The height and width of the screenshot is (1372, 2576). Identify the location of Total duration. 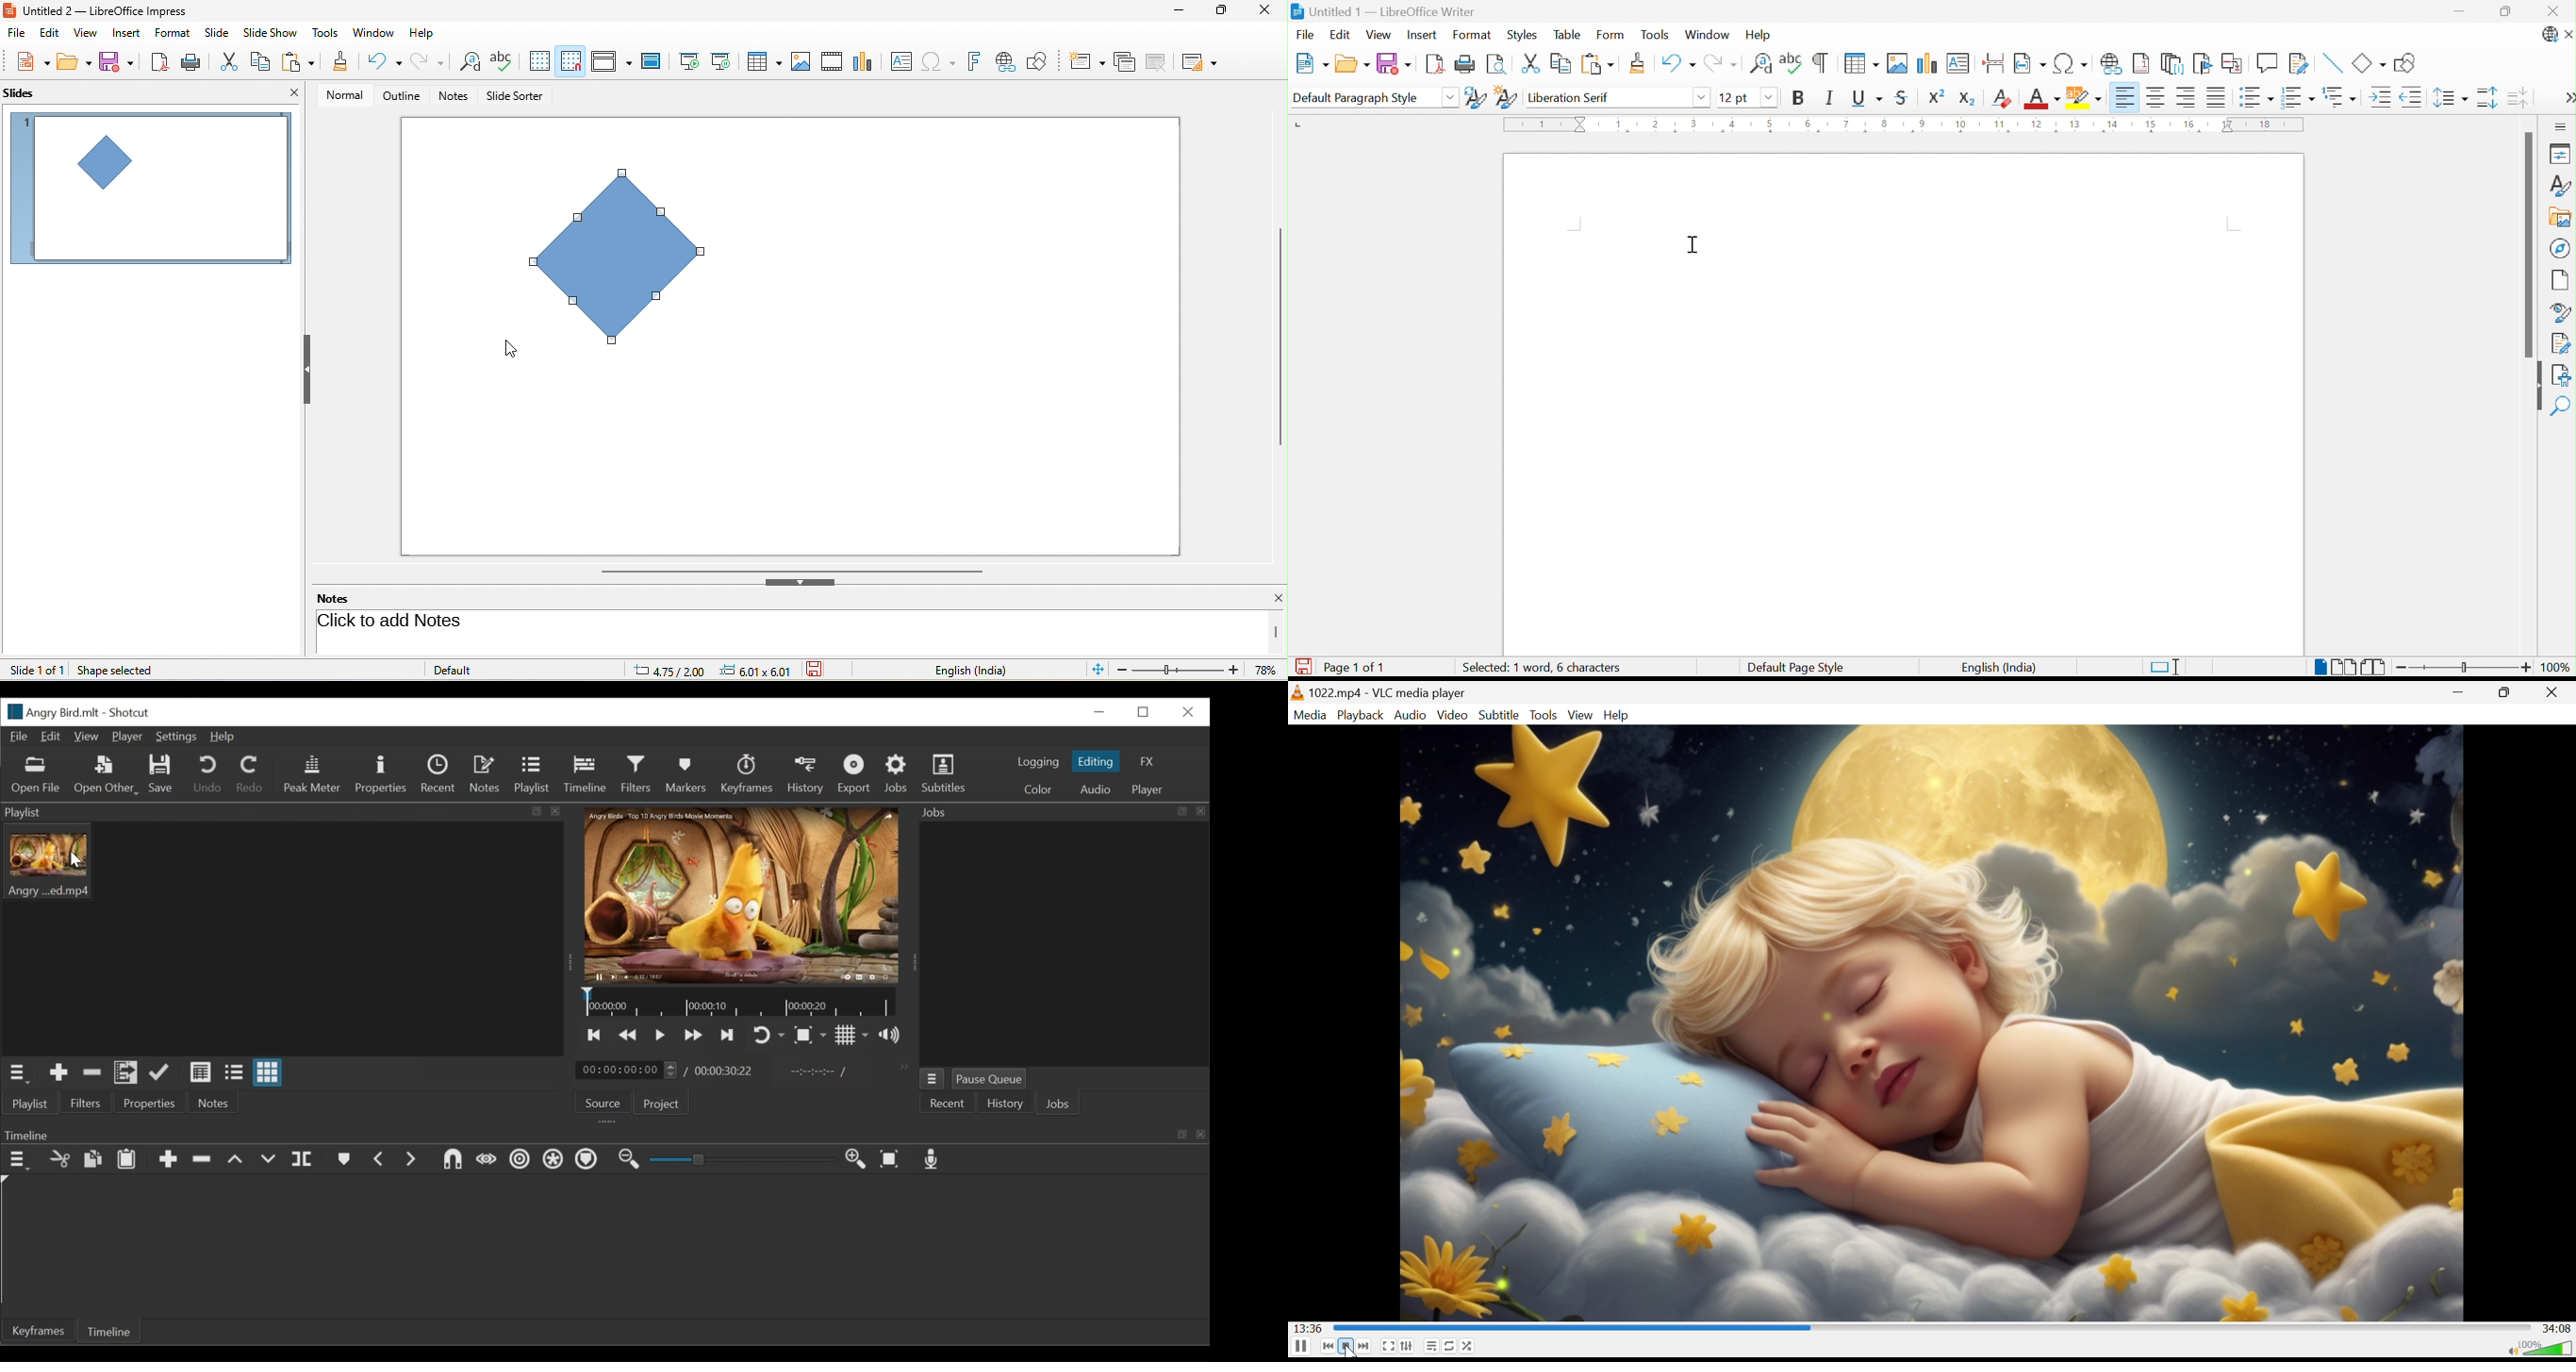
(725, 1070).